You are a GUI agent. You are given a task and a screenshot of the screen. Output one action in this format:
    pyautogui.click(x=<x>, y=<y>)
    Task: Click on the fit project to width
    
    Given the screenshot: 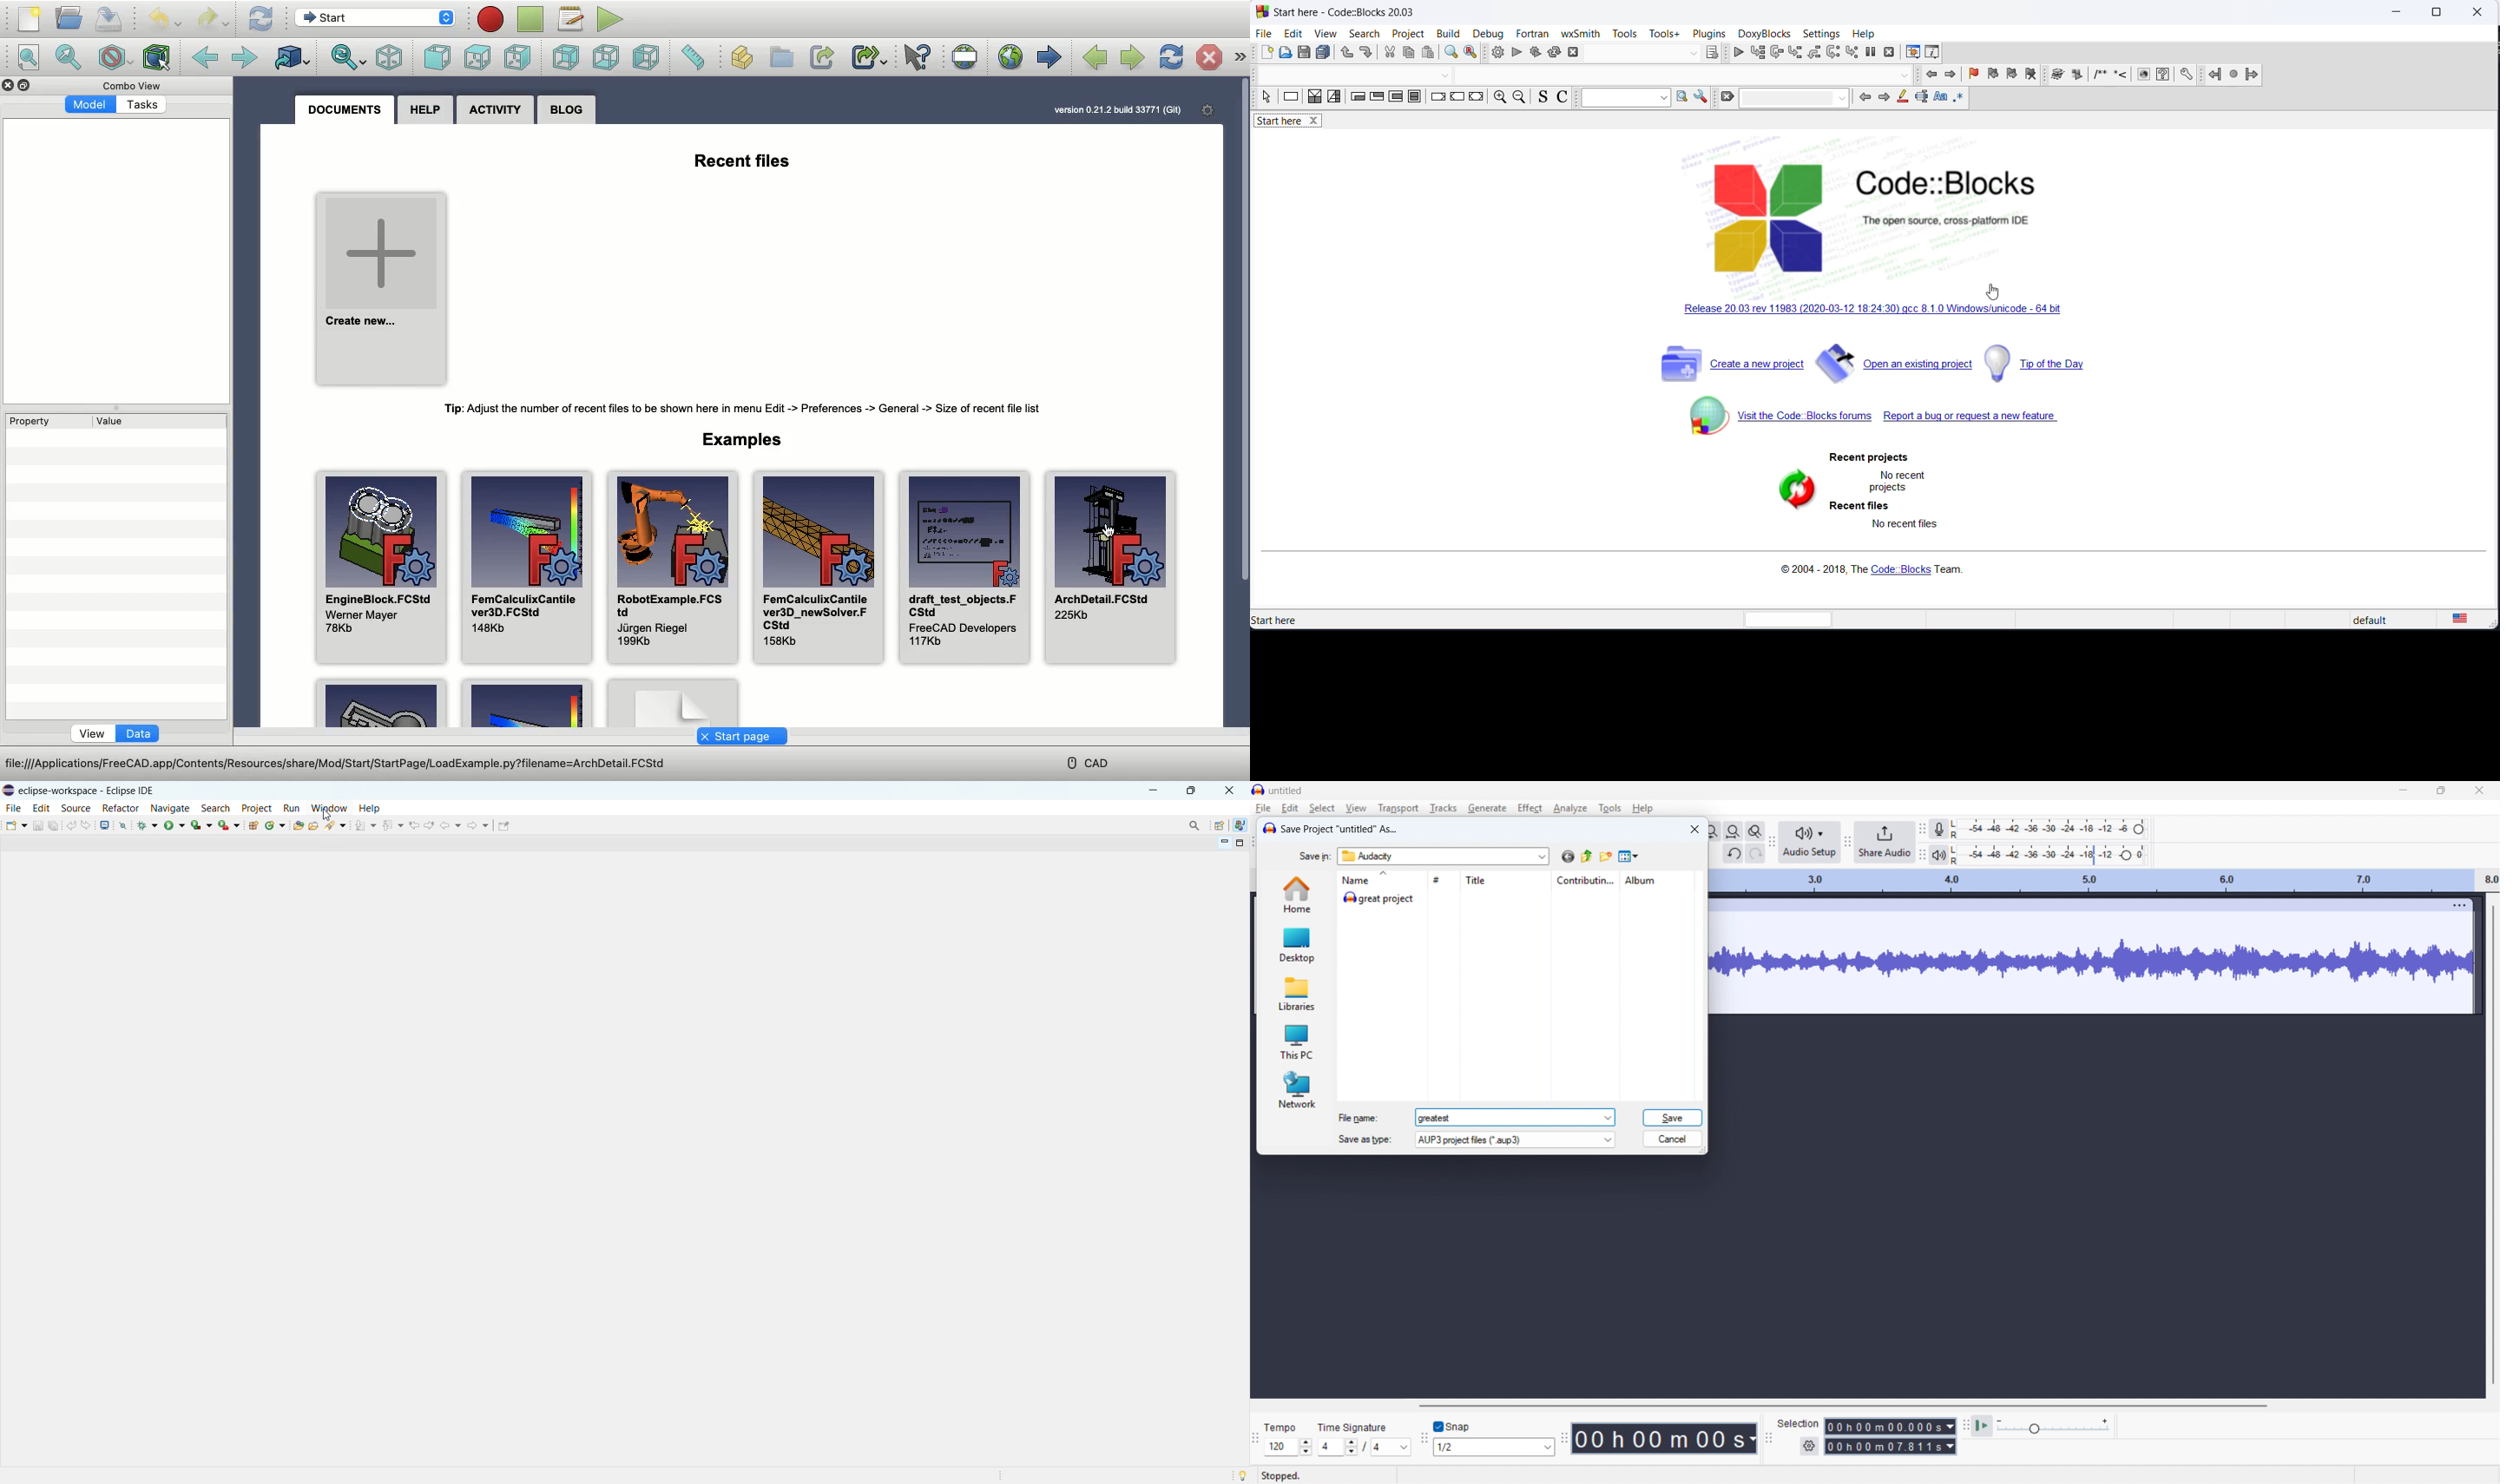 What is the action you would take?
    pyautogui.click(x=1733, y=832)
    